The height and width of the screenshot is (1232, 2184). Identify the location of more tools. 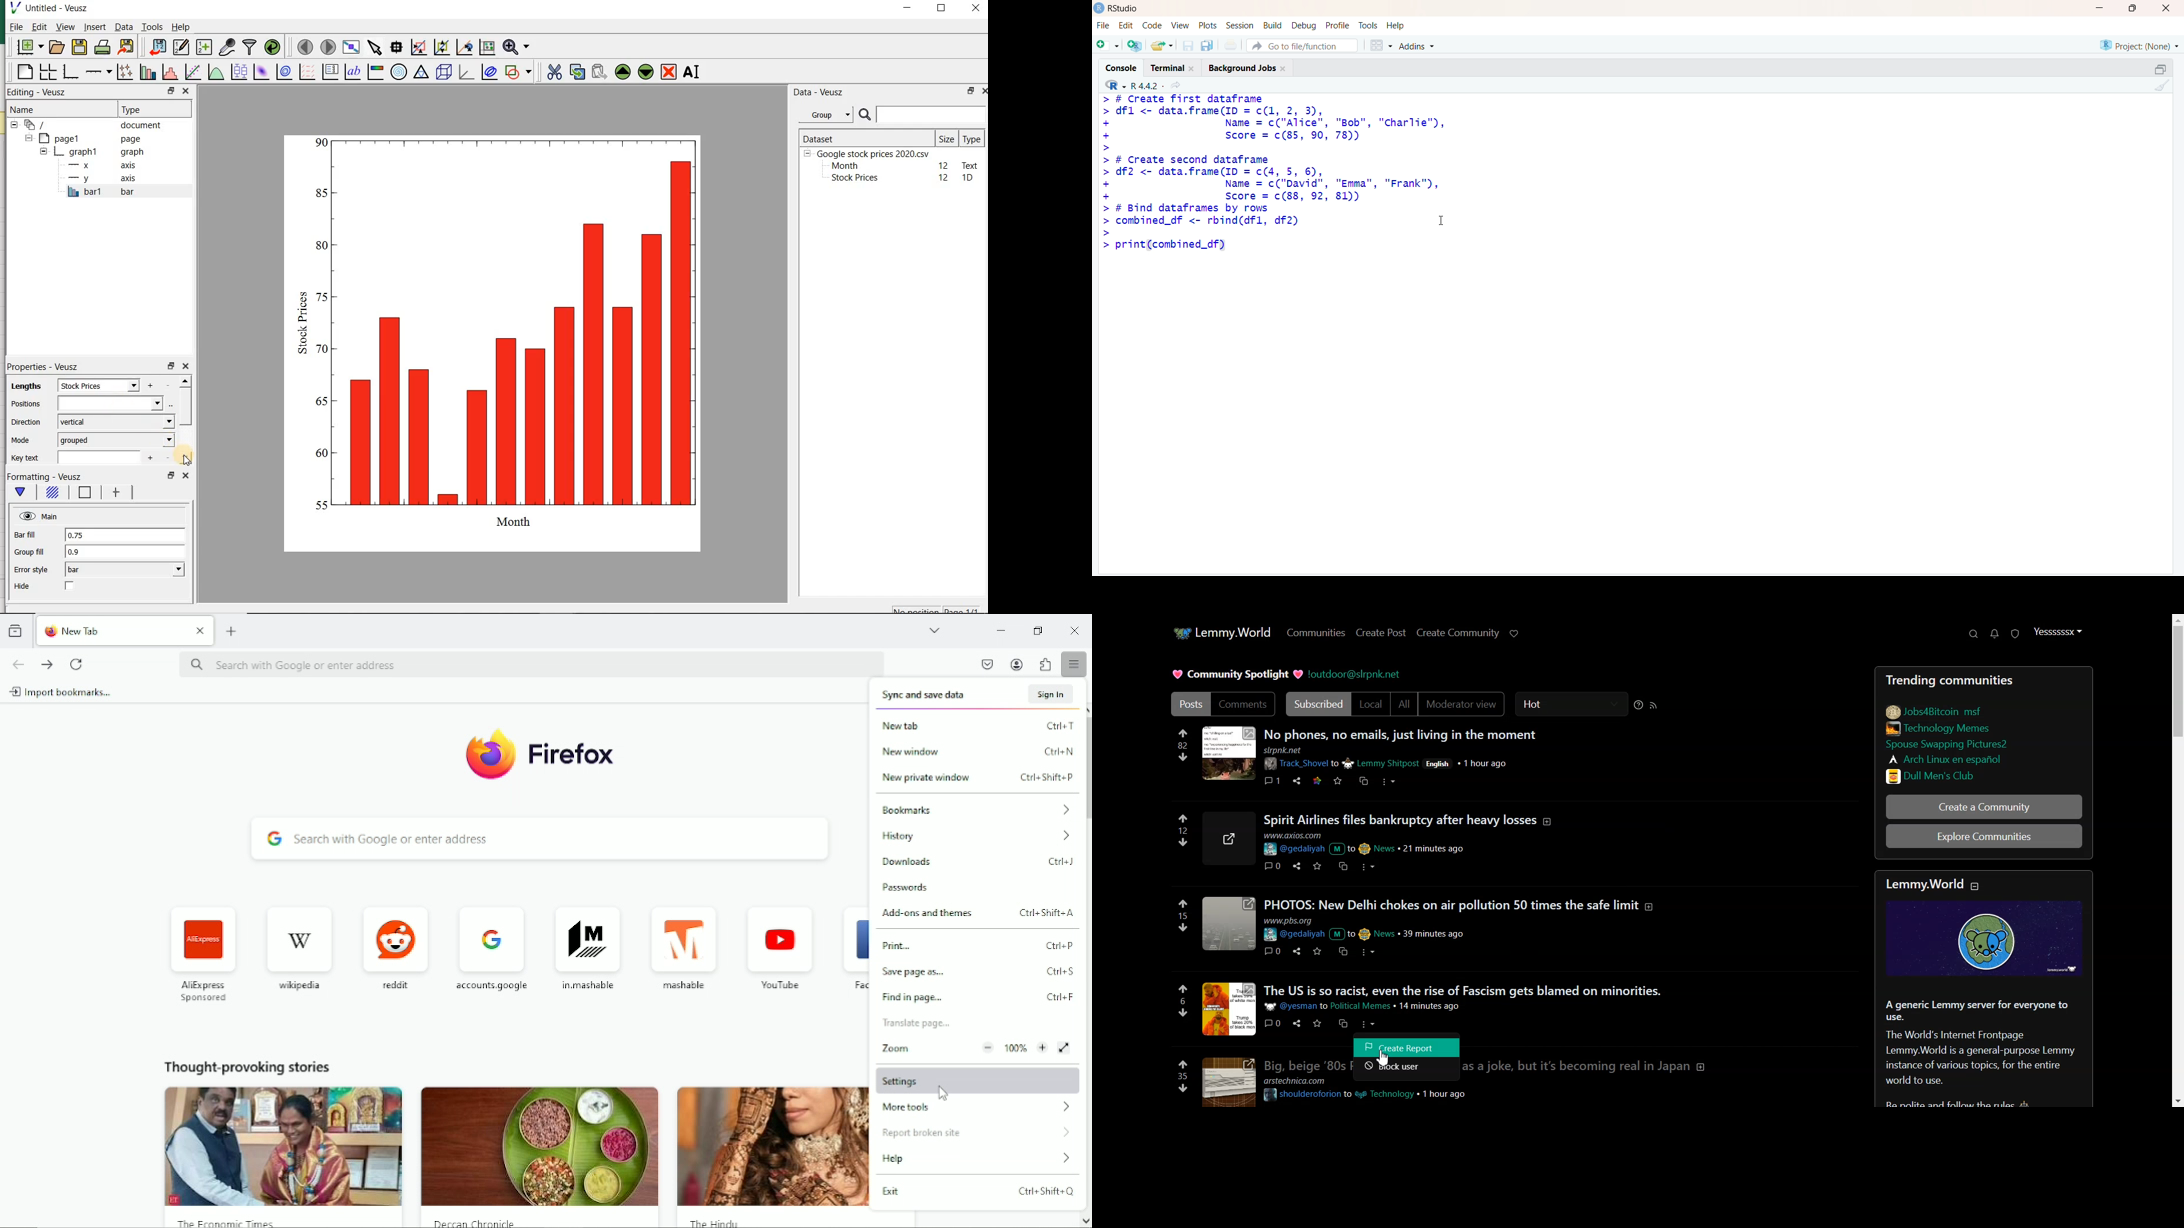
(980, 1109).